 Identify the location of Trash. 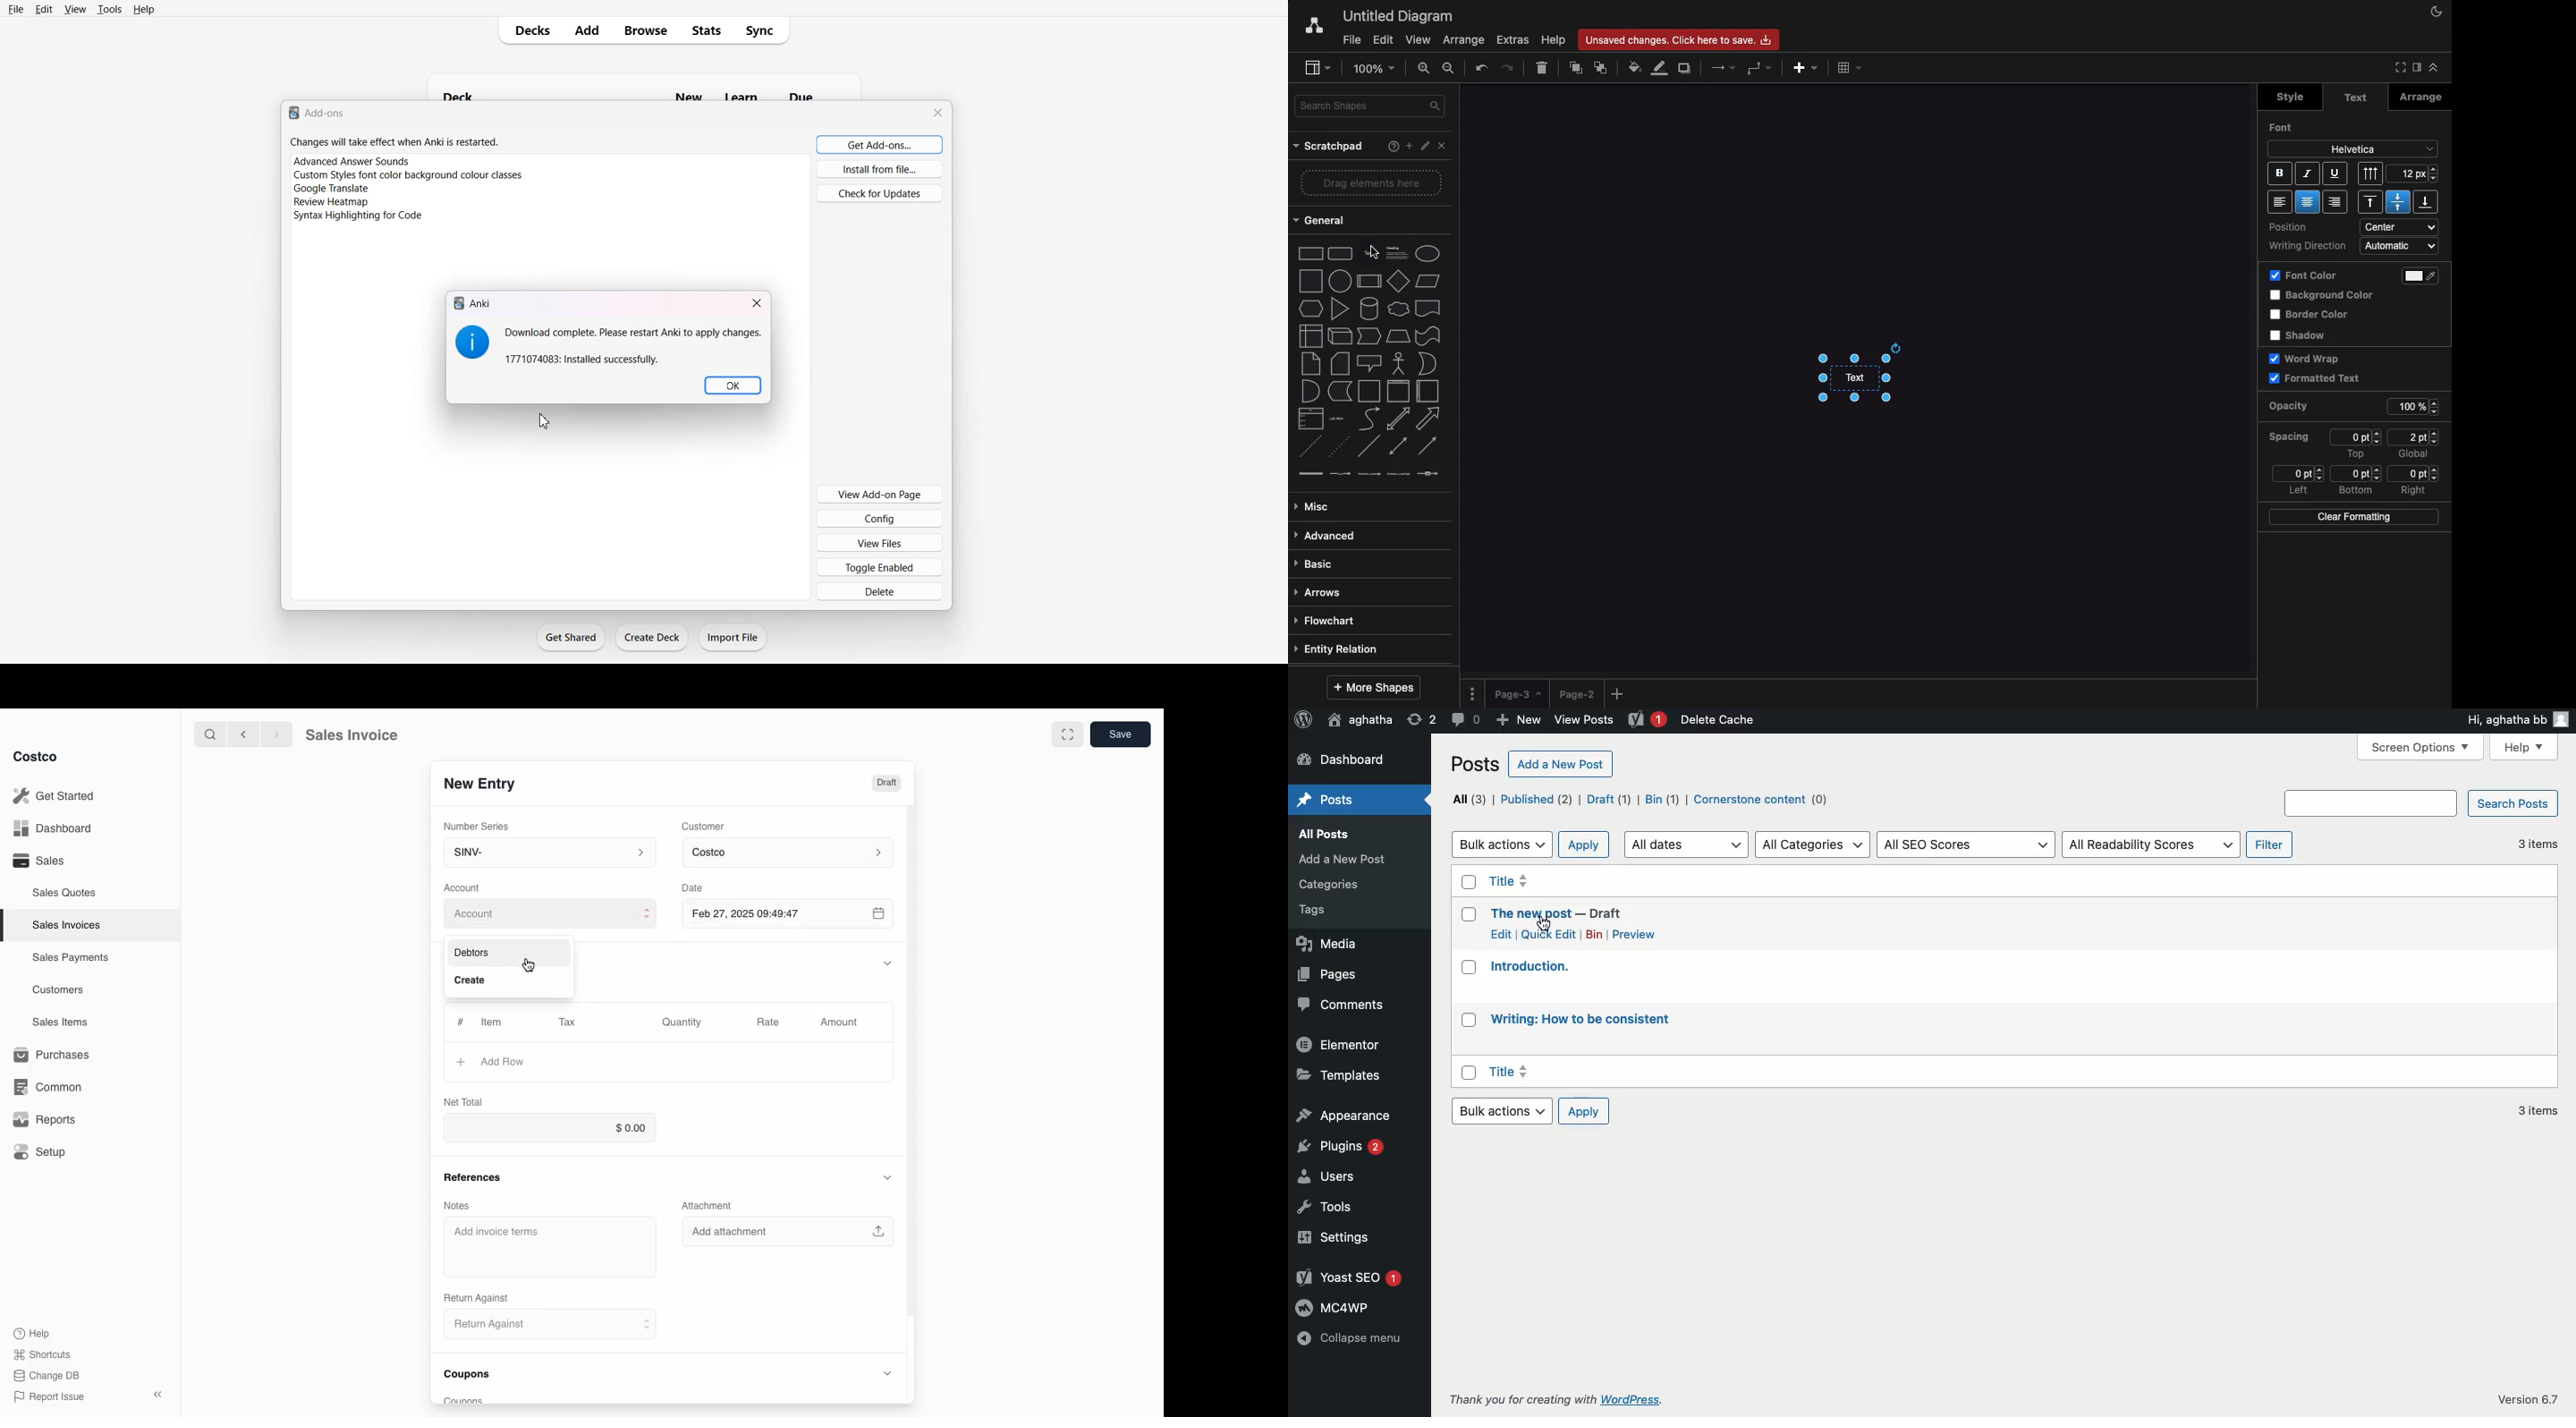
(1543, 69).